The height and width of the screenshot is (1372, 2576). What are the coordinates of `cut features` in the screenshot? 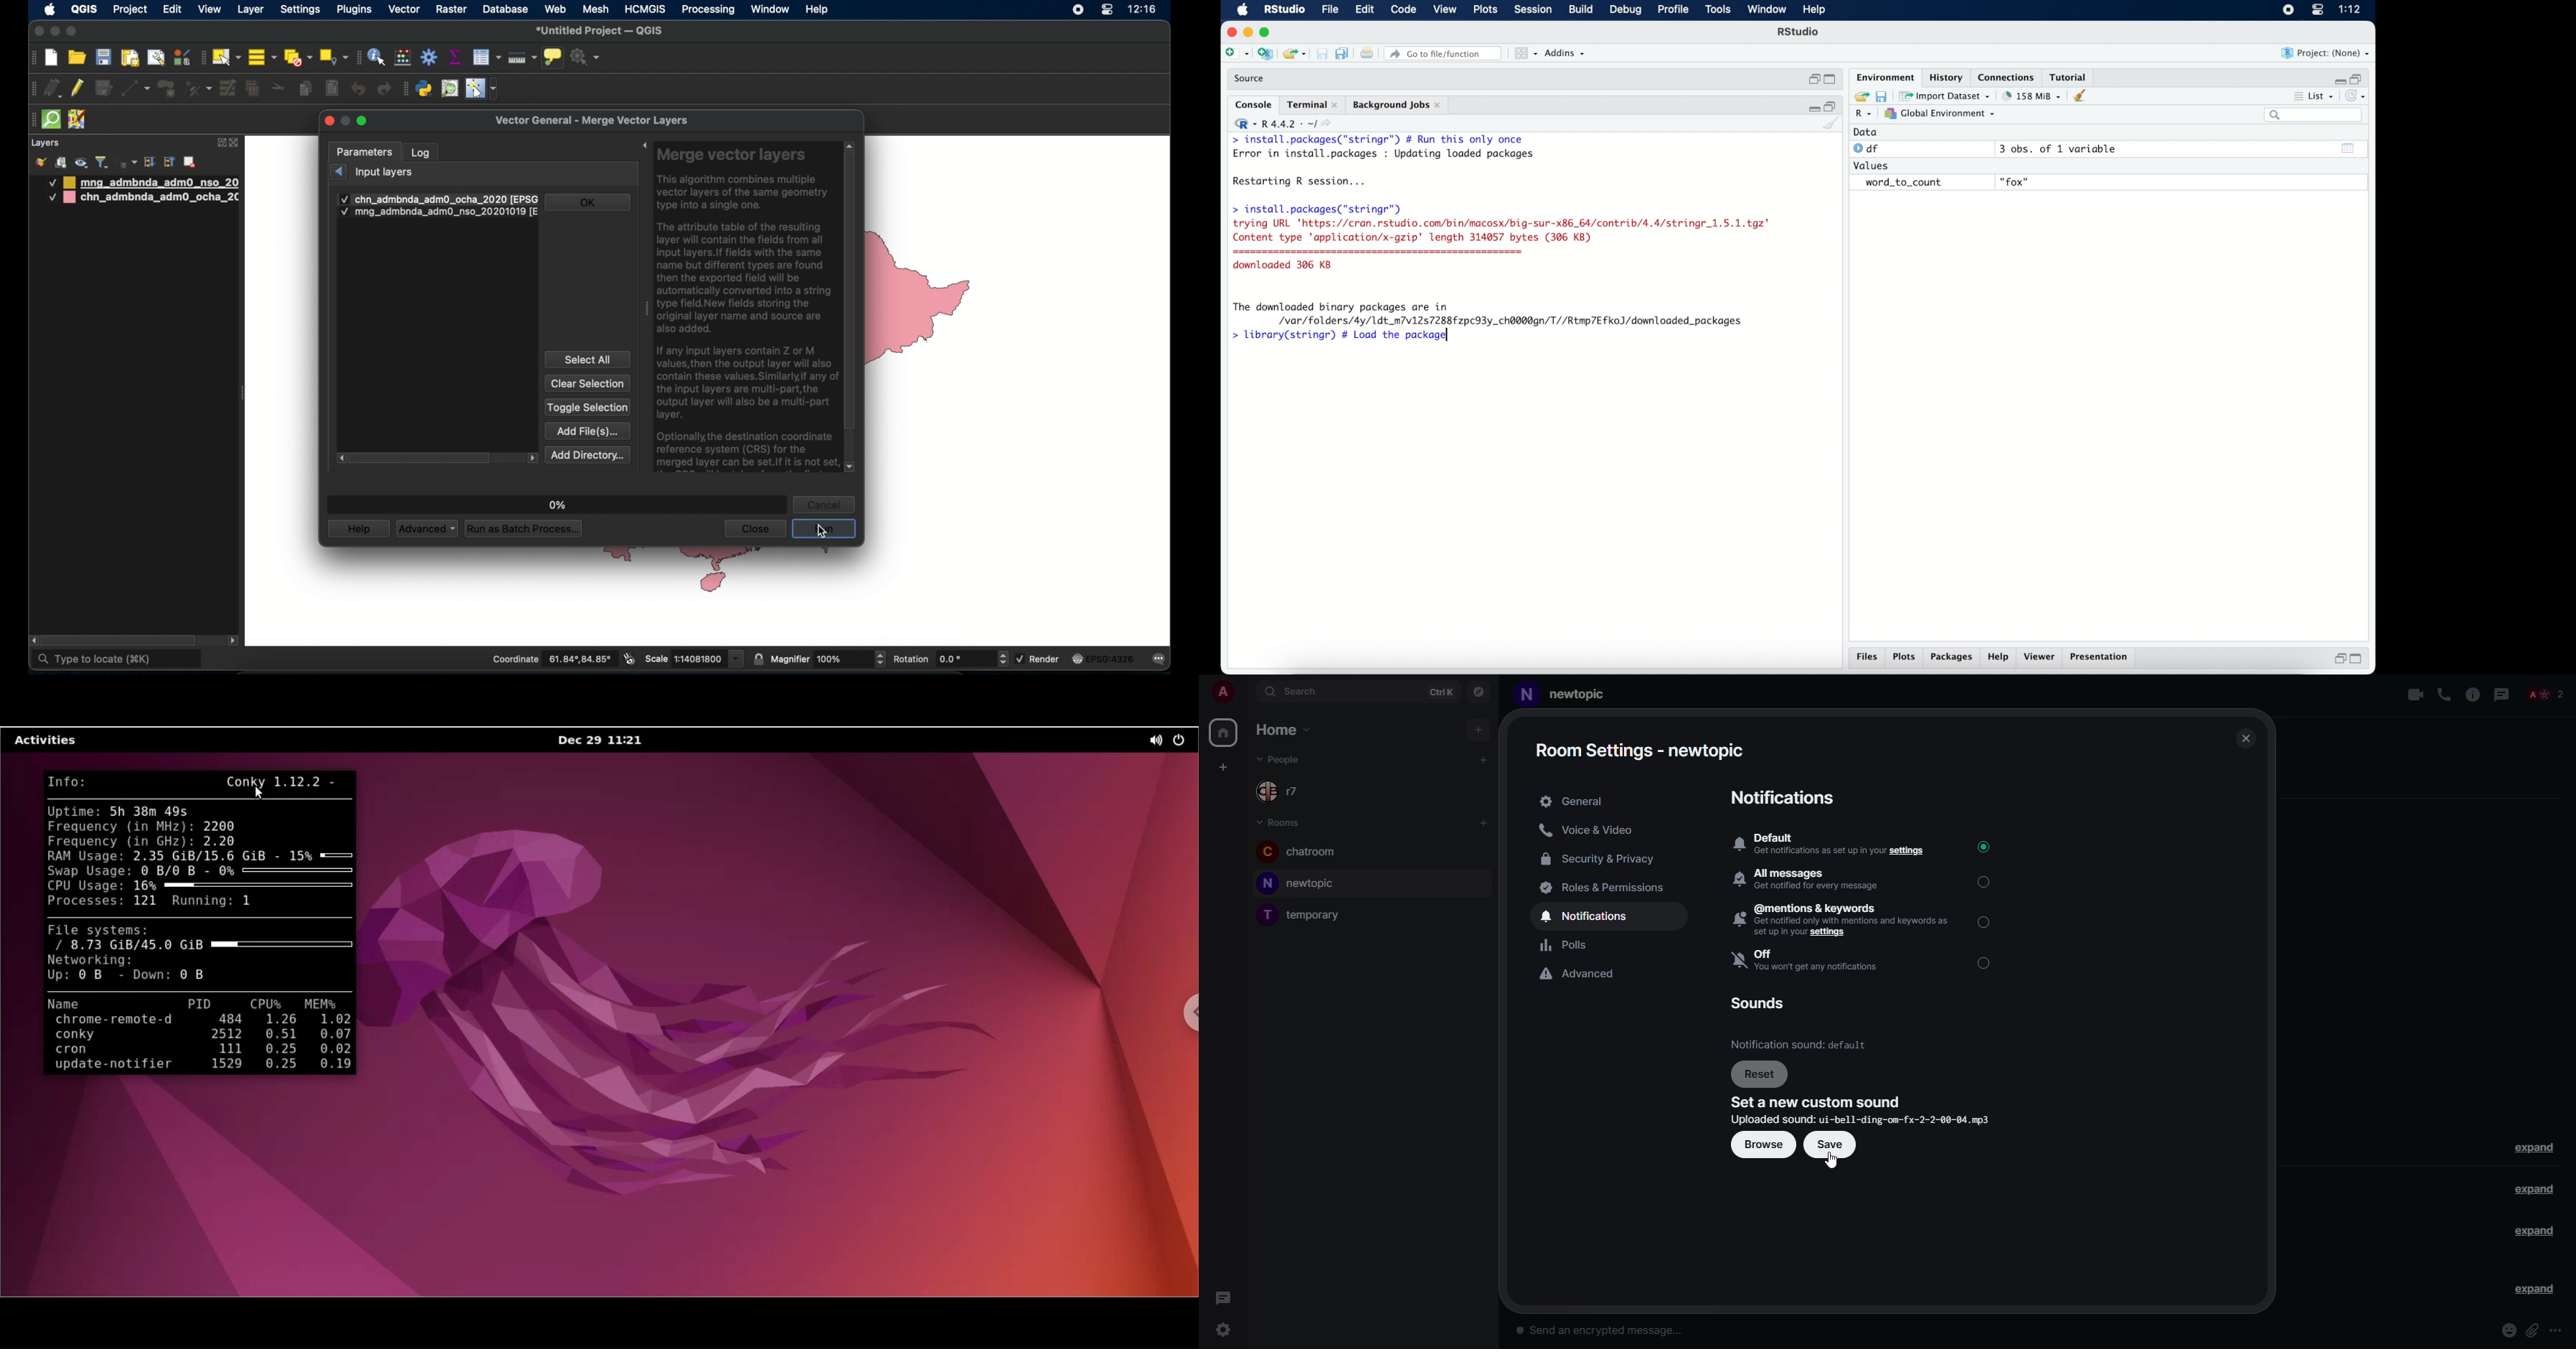 It's located at (279, 88).